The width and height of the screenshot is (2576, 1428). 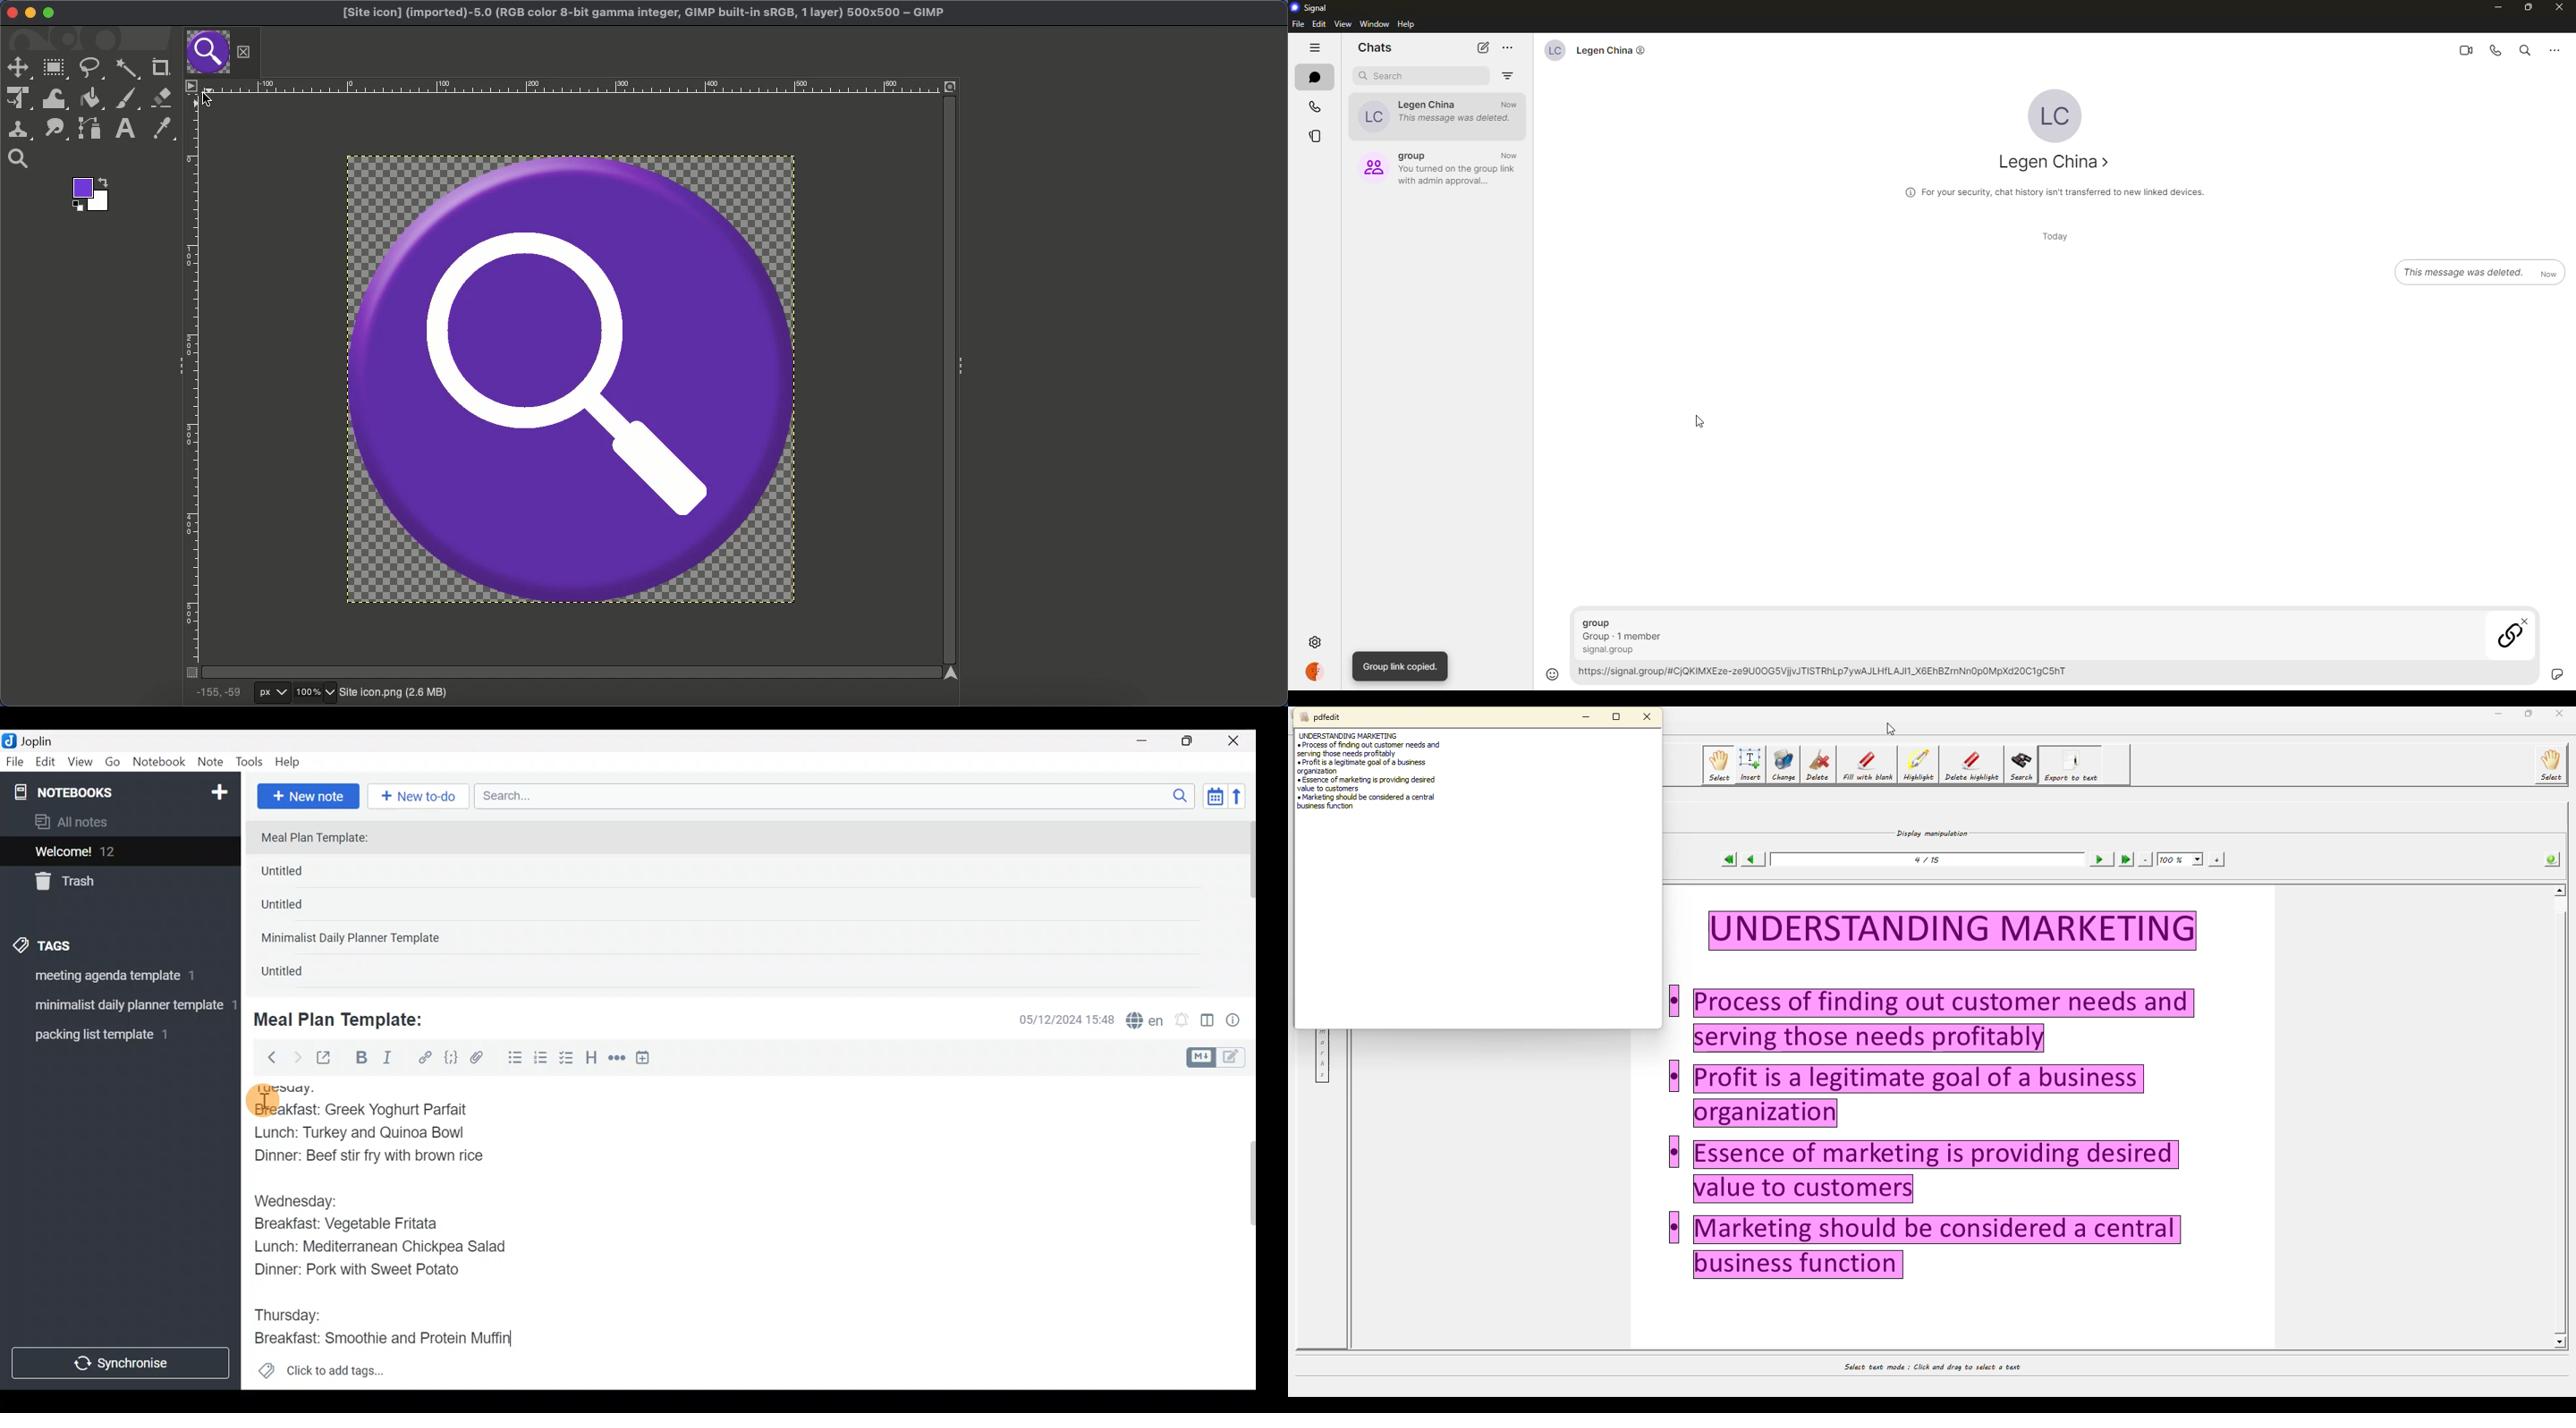 I want to click on New note, so click(x=307, y=795).